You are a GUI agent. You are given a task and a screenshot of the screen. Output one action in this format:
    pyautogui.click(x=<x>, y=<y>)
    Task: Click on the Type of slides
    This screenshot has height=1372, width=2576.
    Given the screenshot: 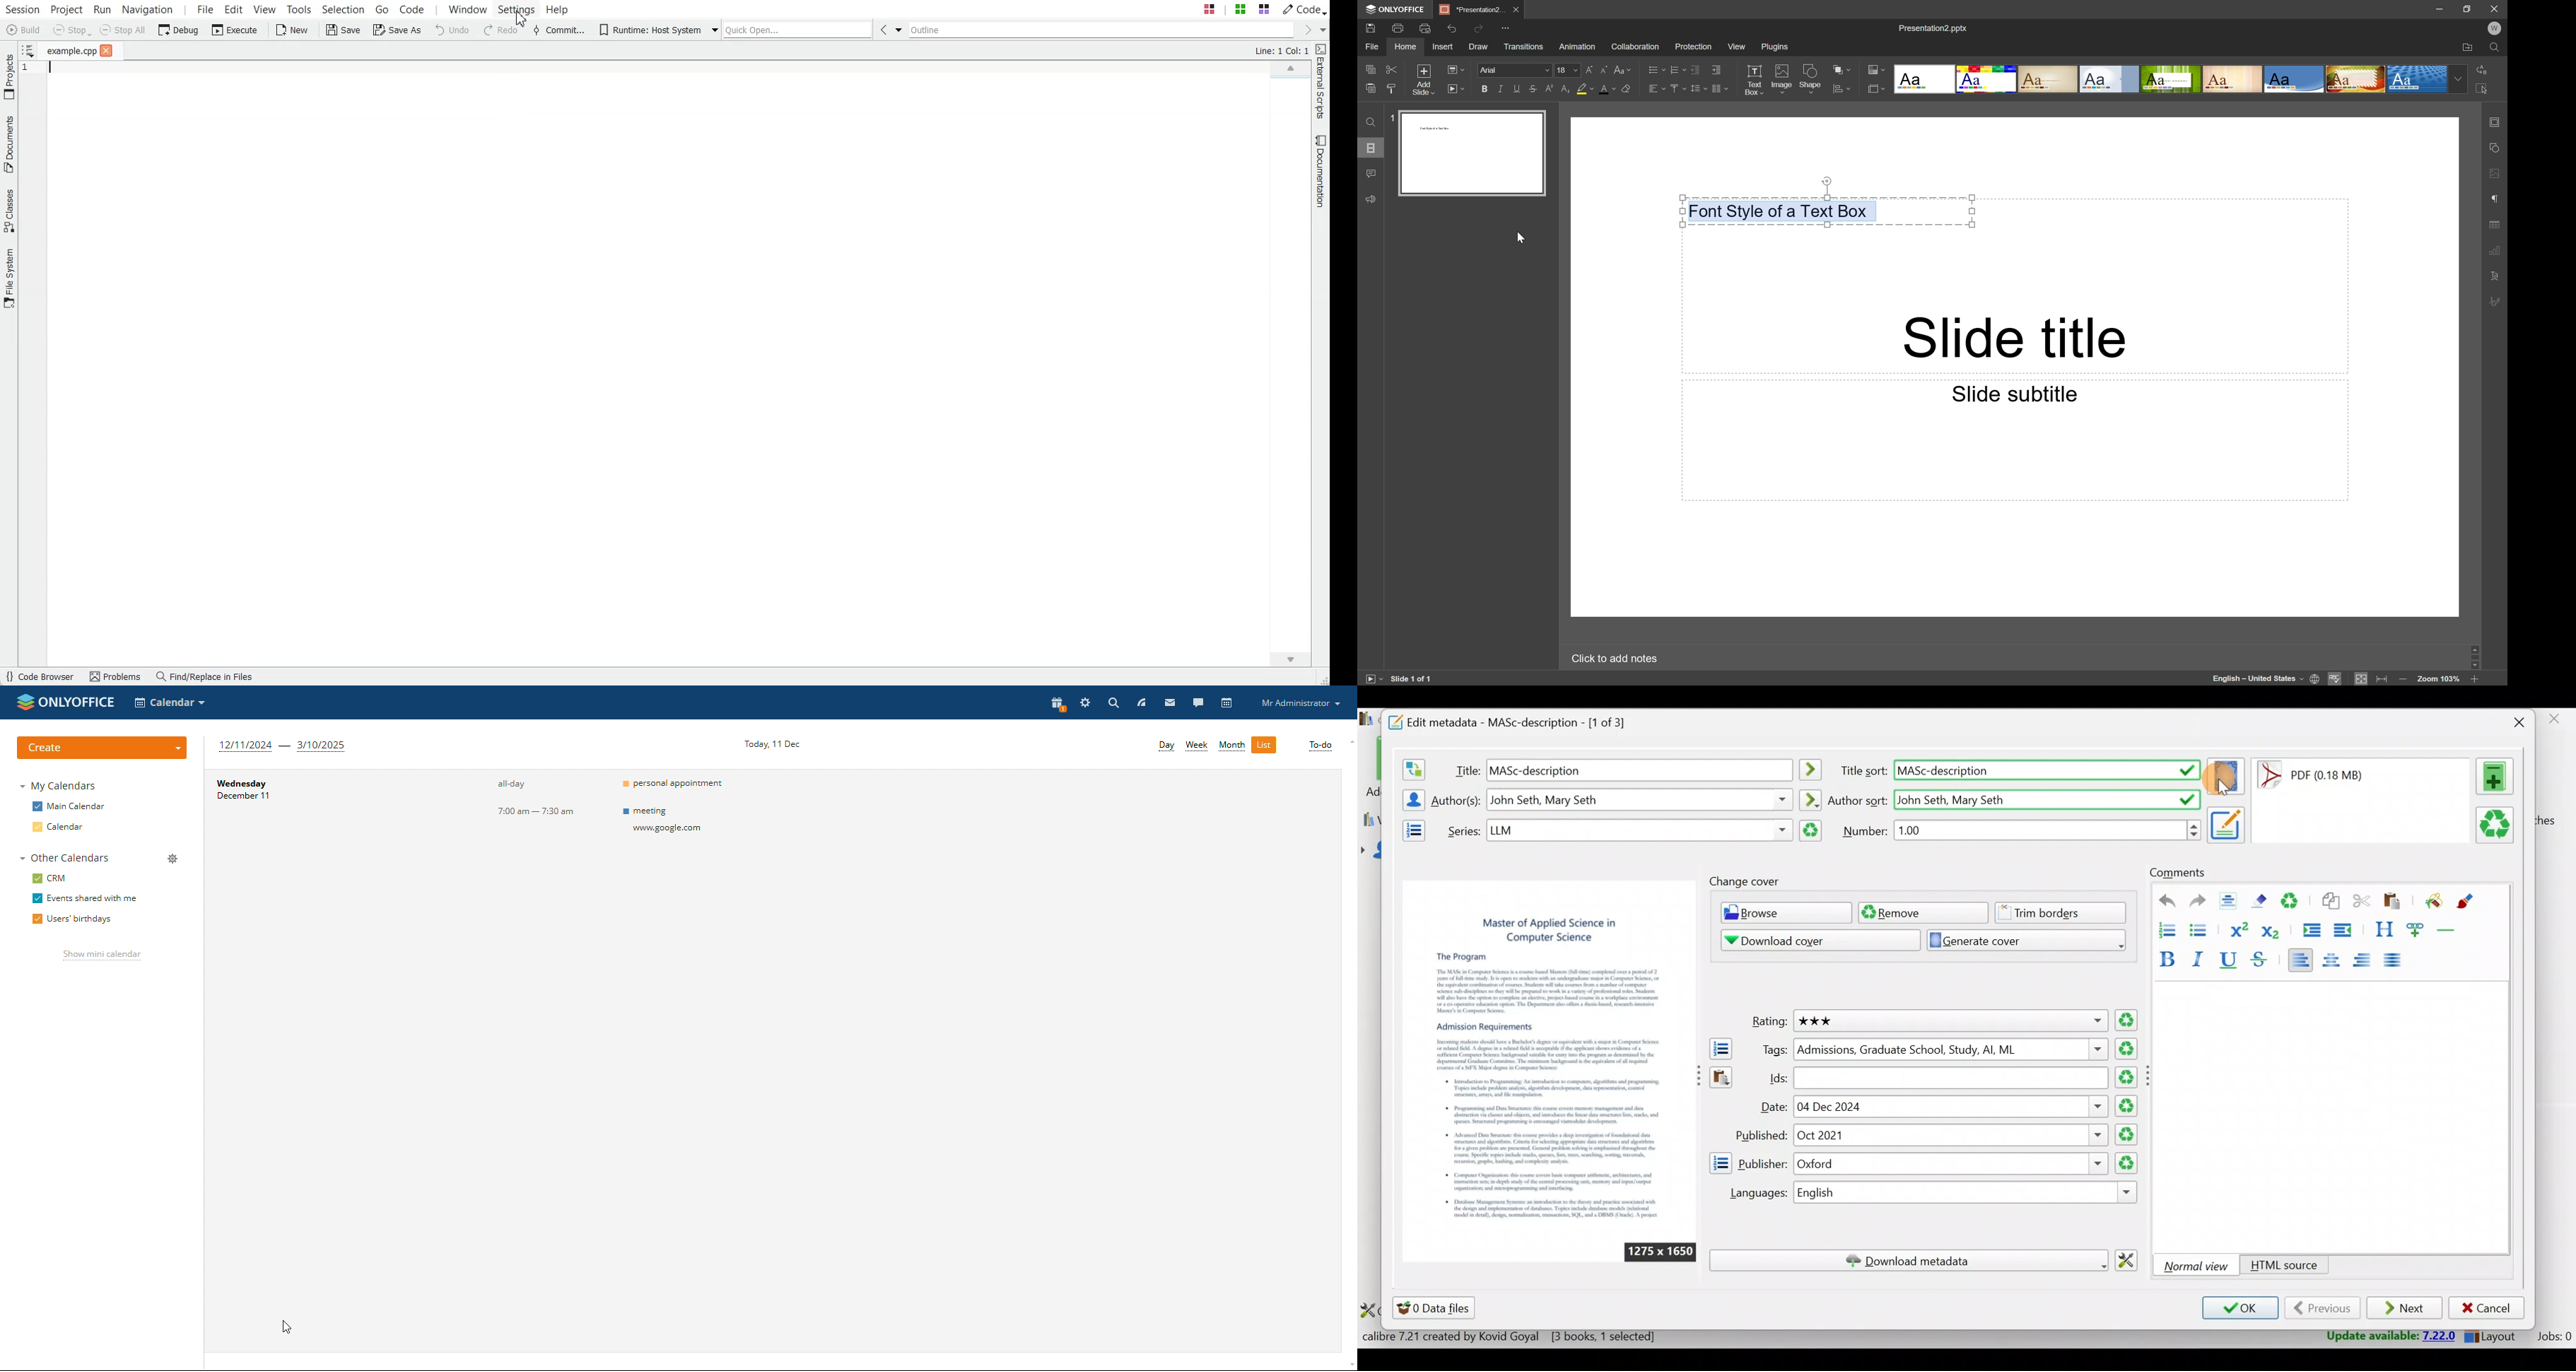 What is the action you would take?
    pyautogui.click(x=2178, y=79)
    